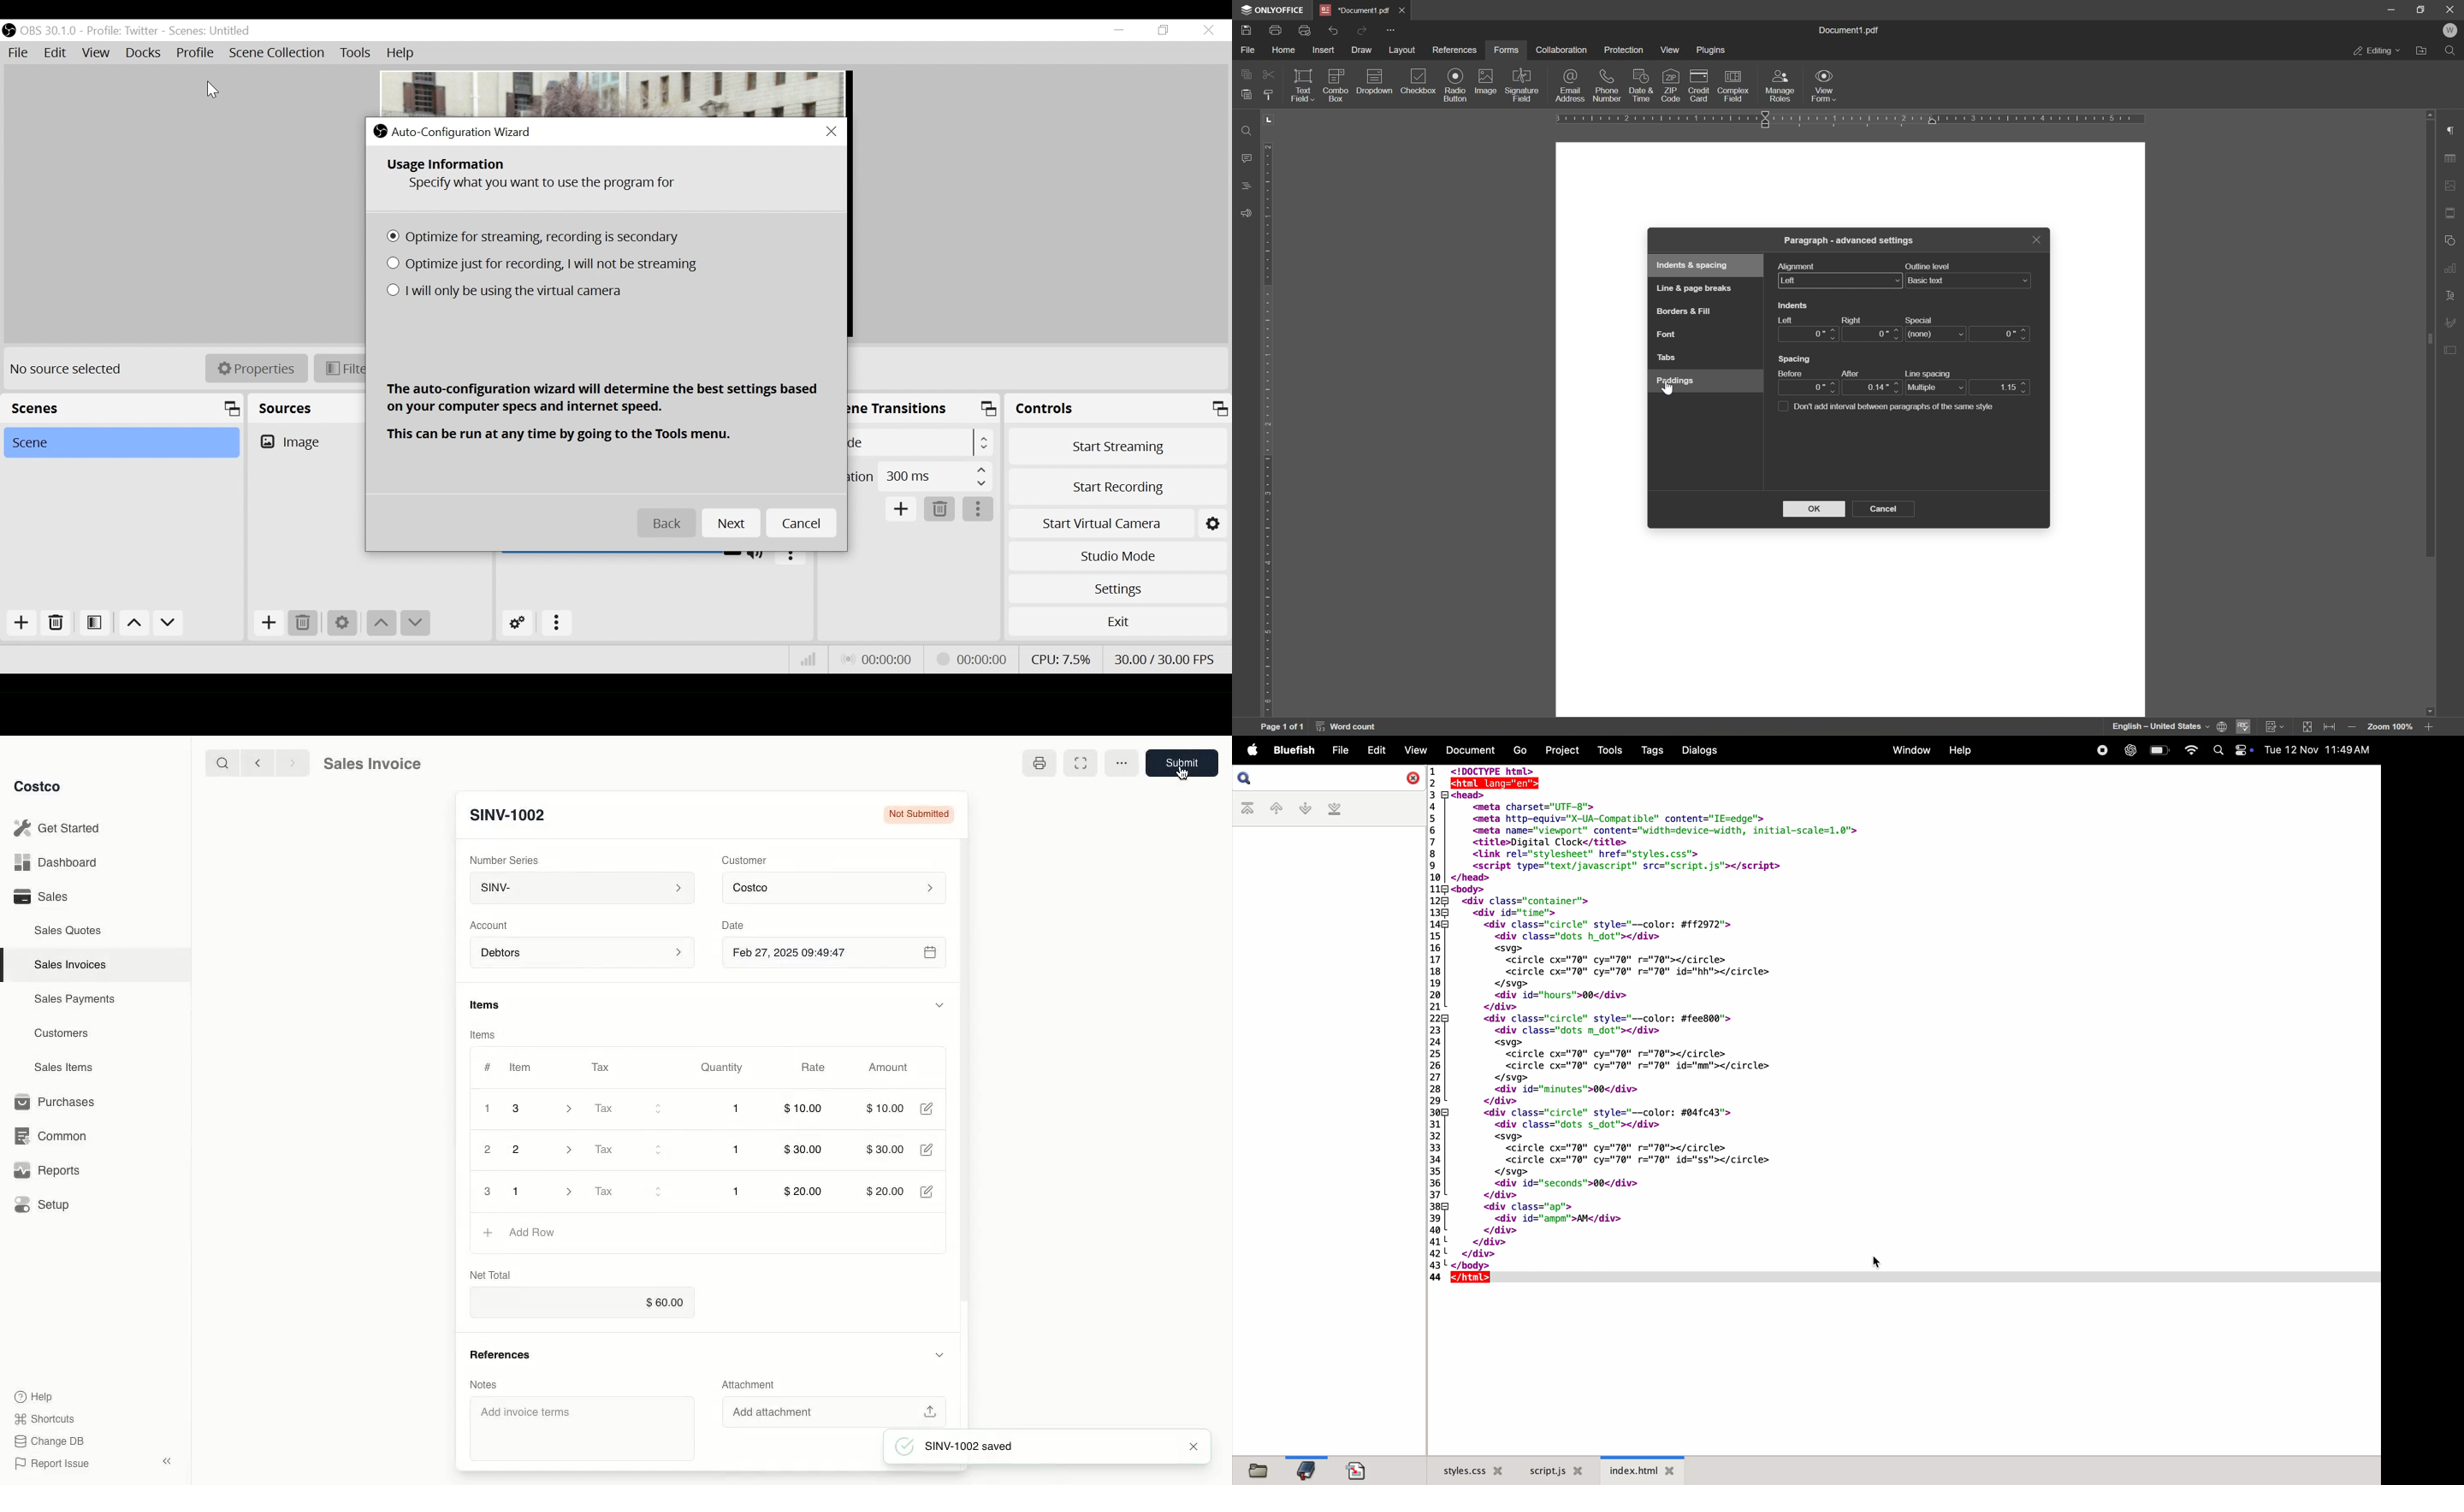 The width and height of the screenshot is (2464, 1512). I want to click on Print, so click(1039, 766).